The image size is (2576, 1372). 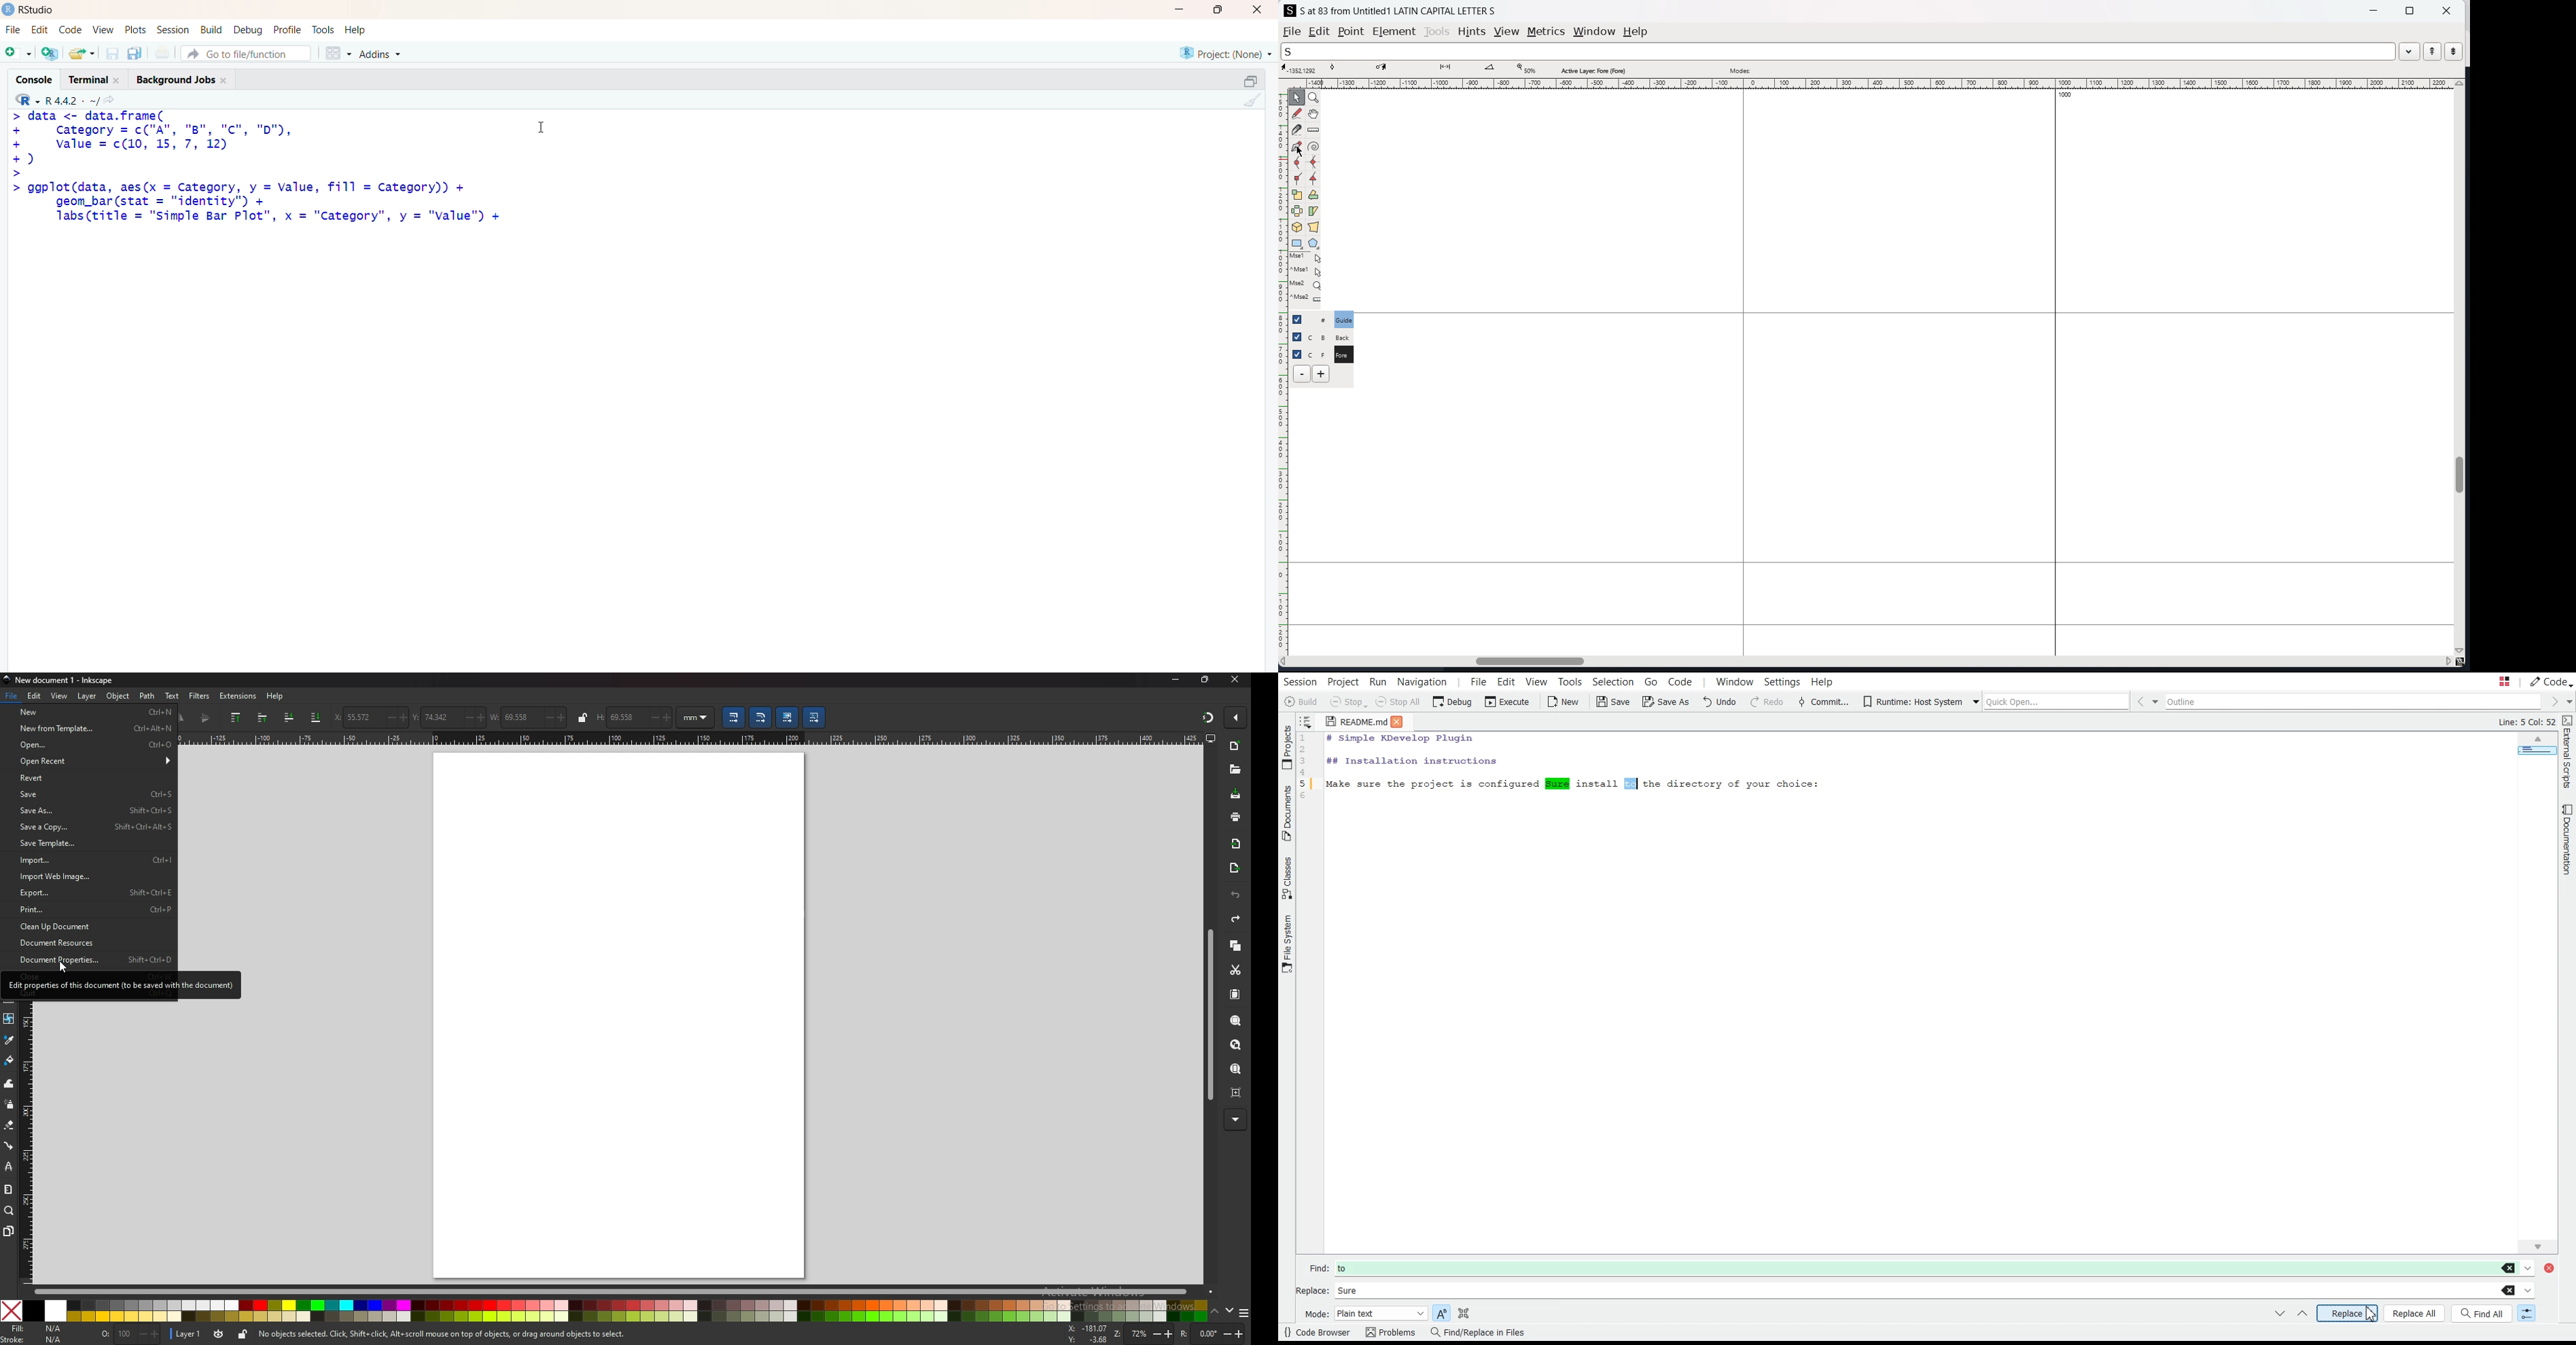 I want to click on Close, so click(x=1256, y=9).